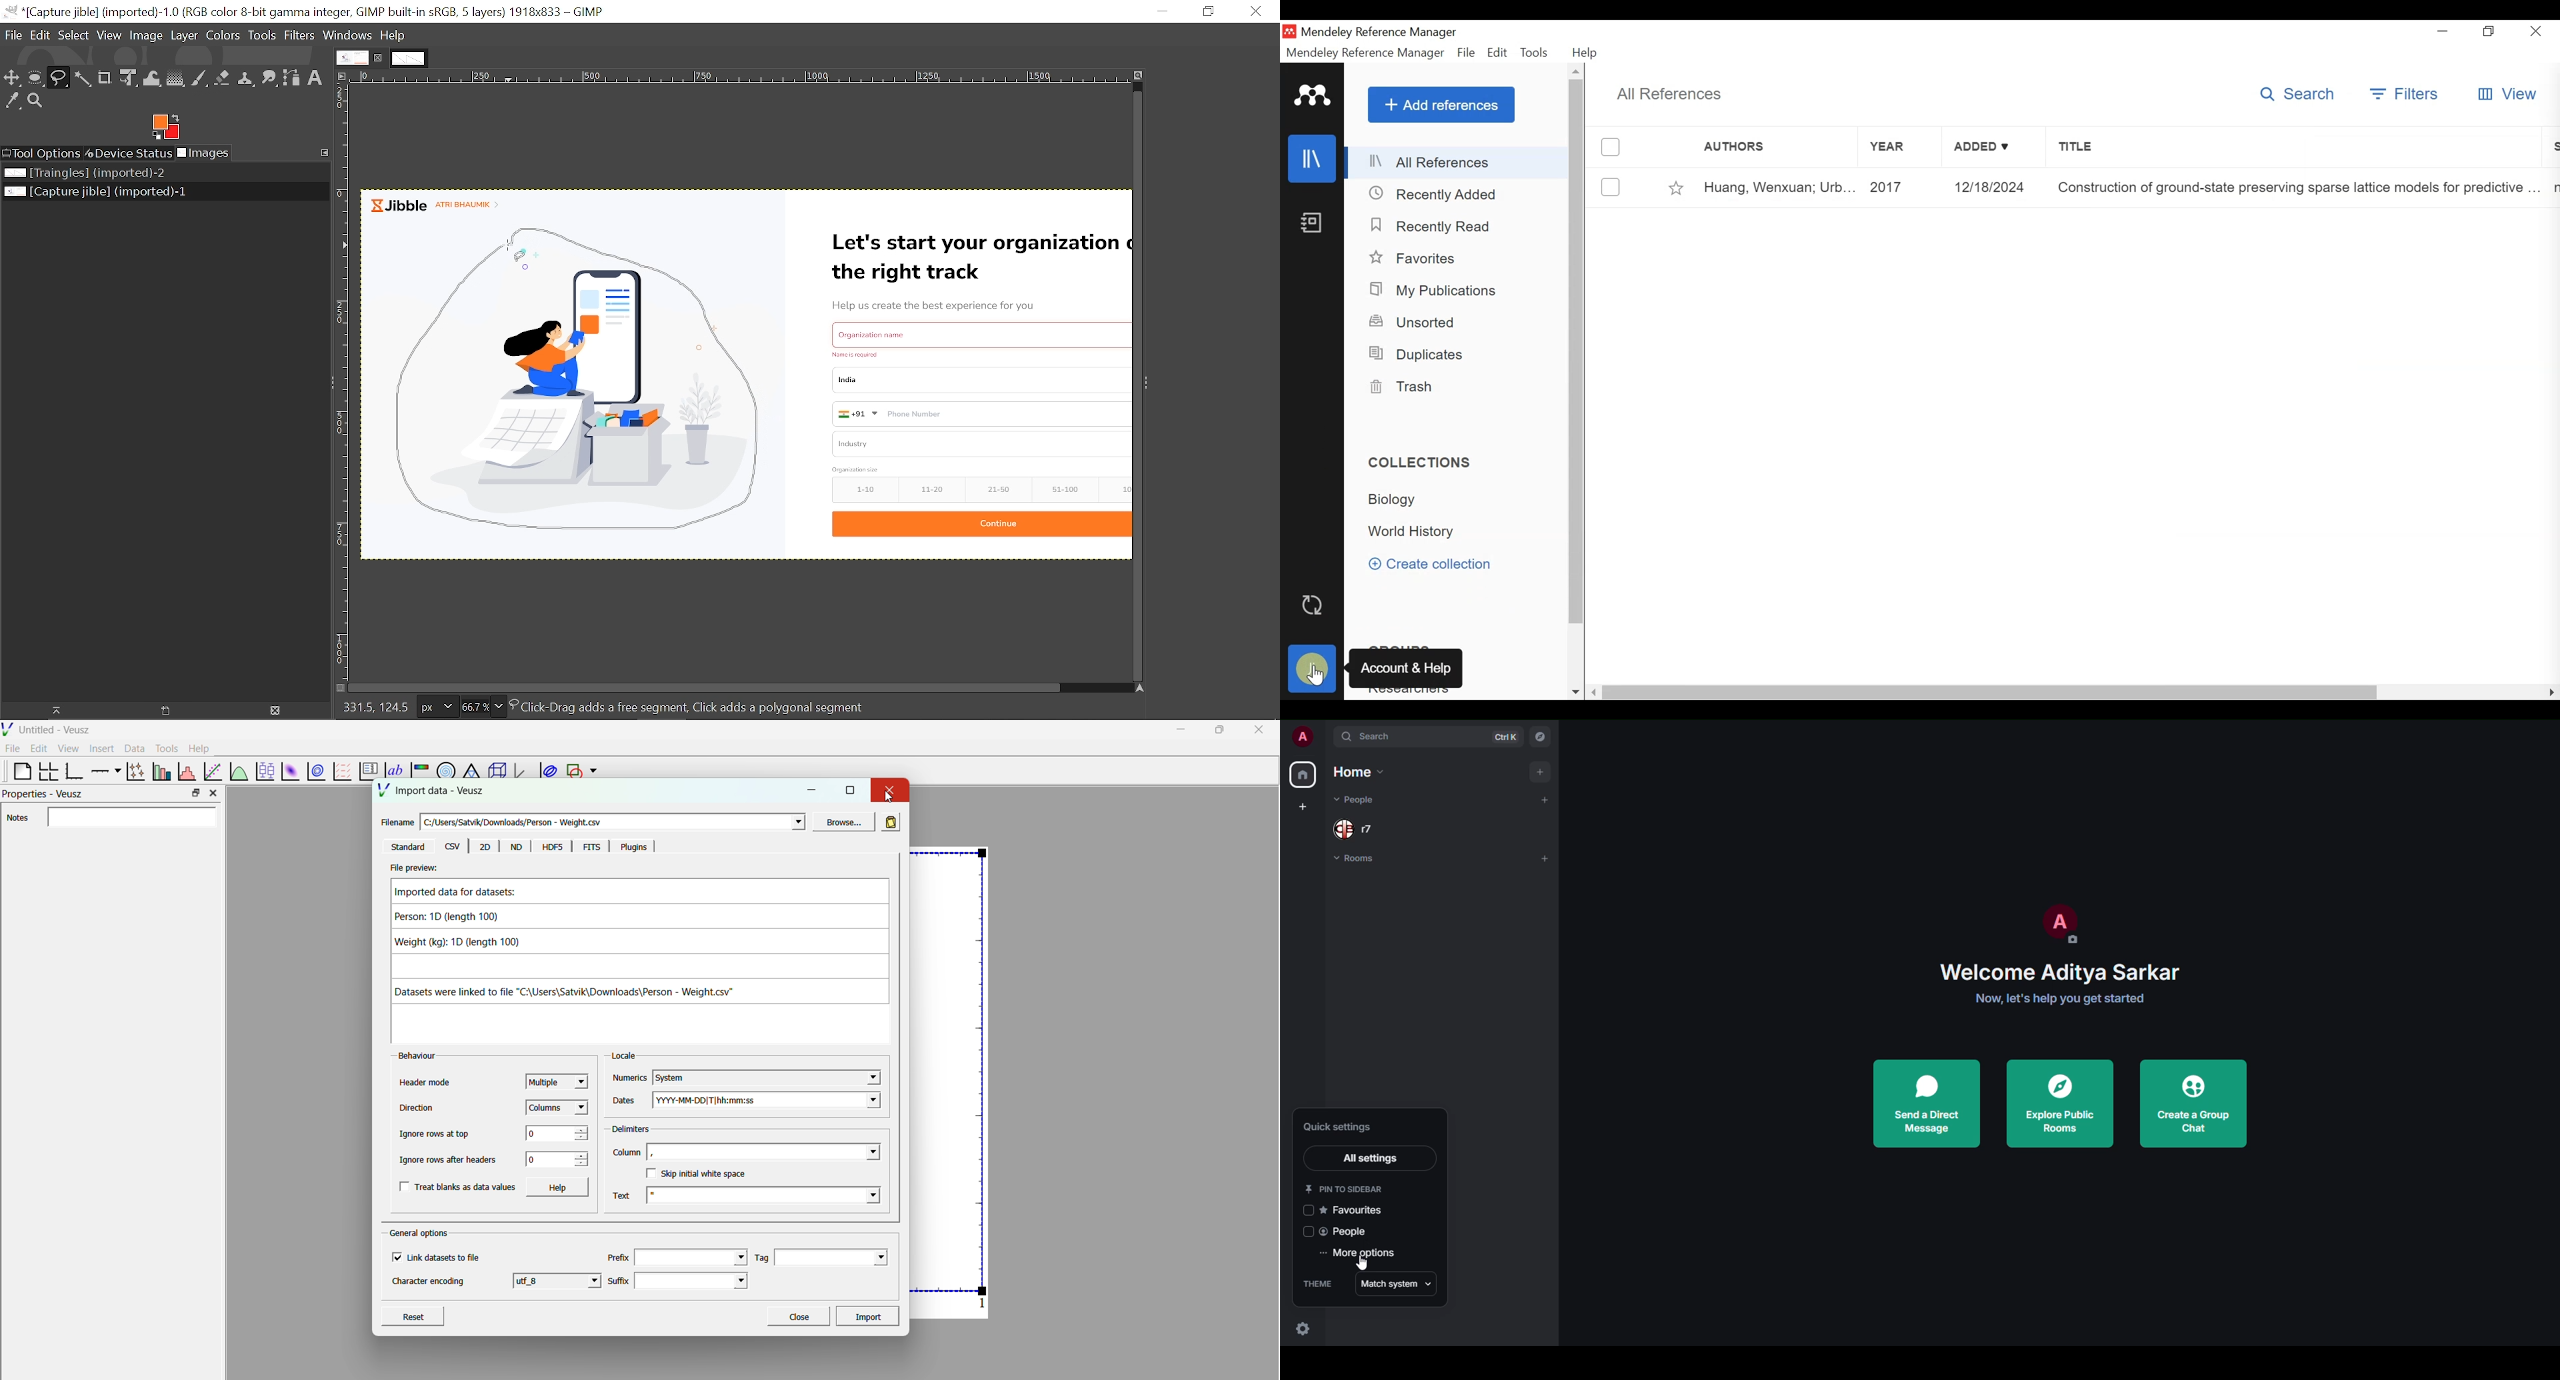 Image resolution: width=2576 pixels, height=1400 pixels. What do you see at coordinates (761, 1257) in the screenshot?
I see `Tag` at bounding box center [761, 1257].